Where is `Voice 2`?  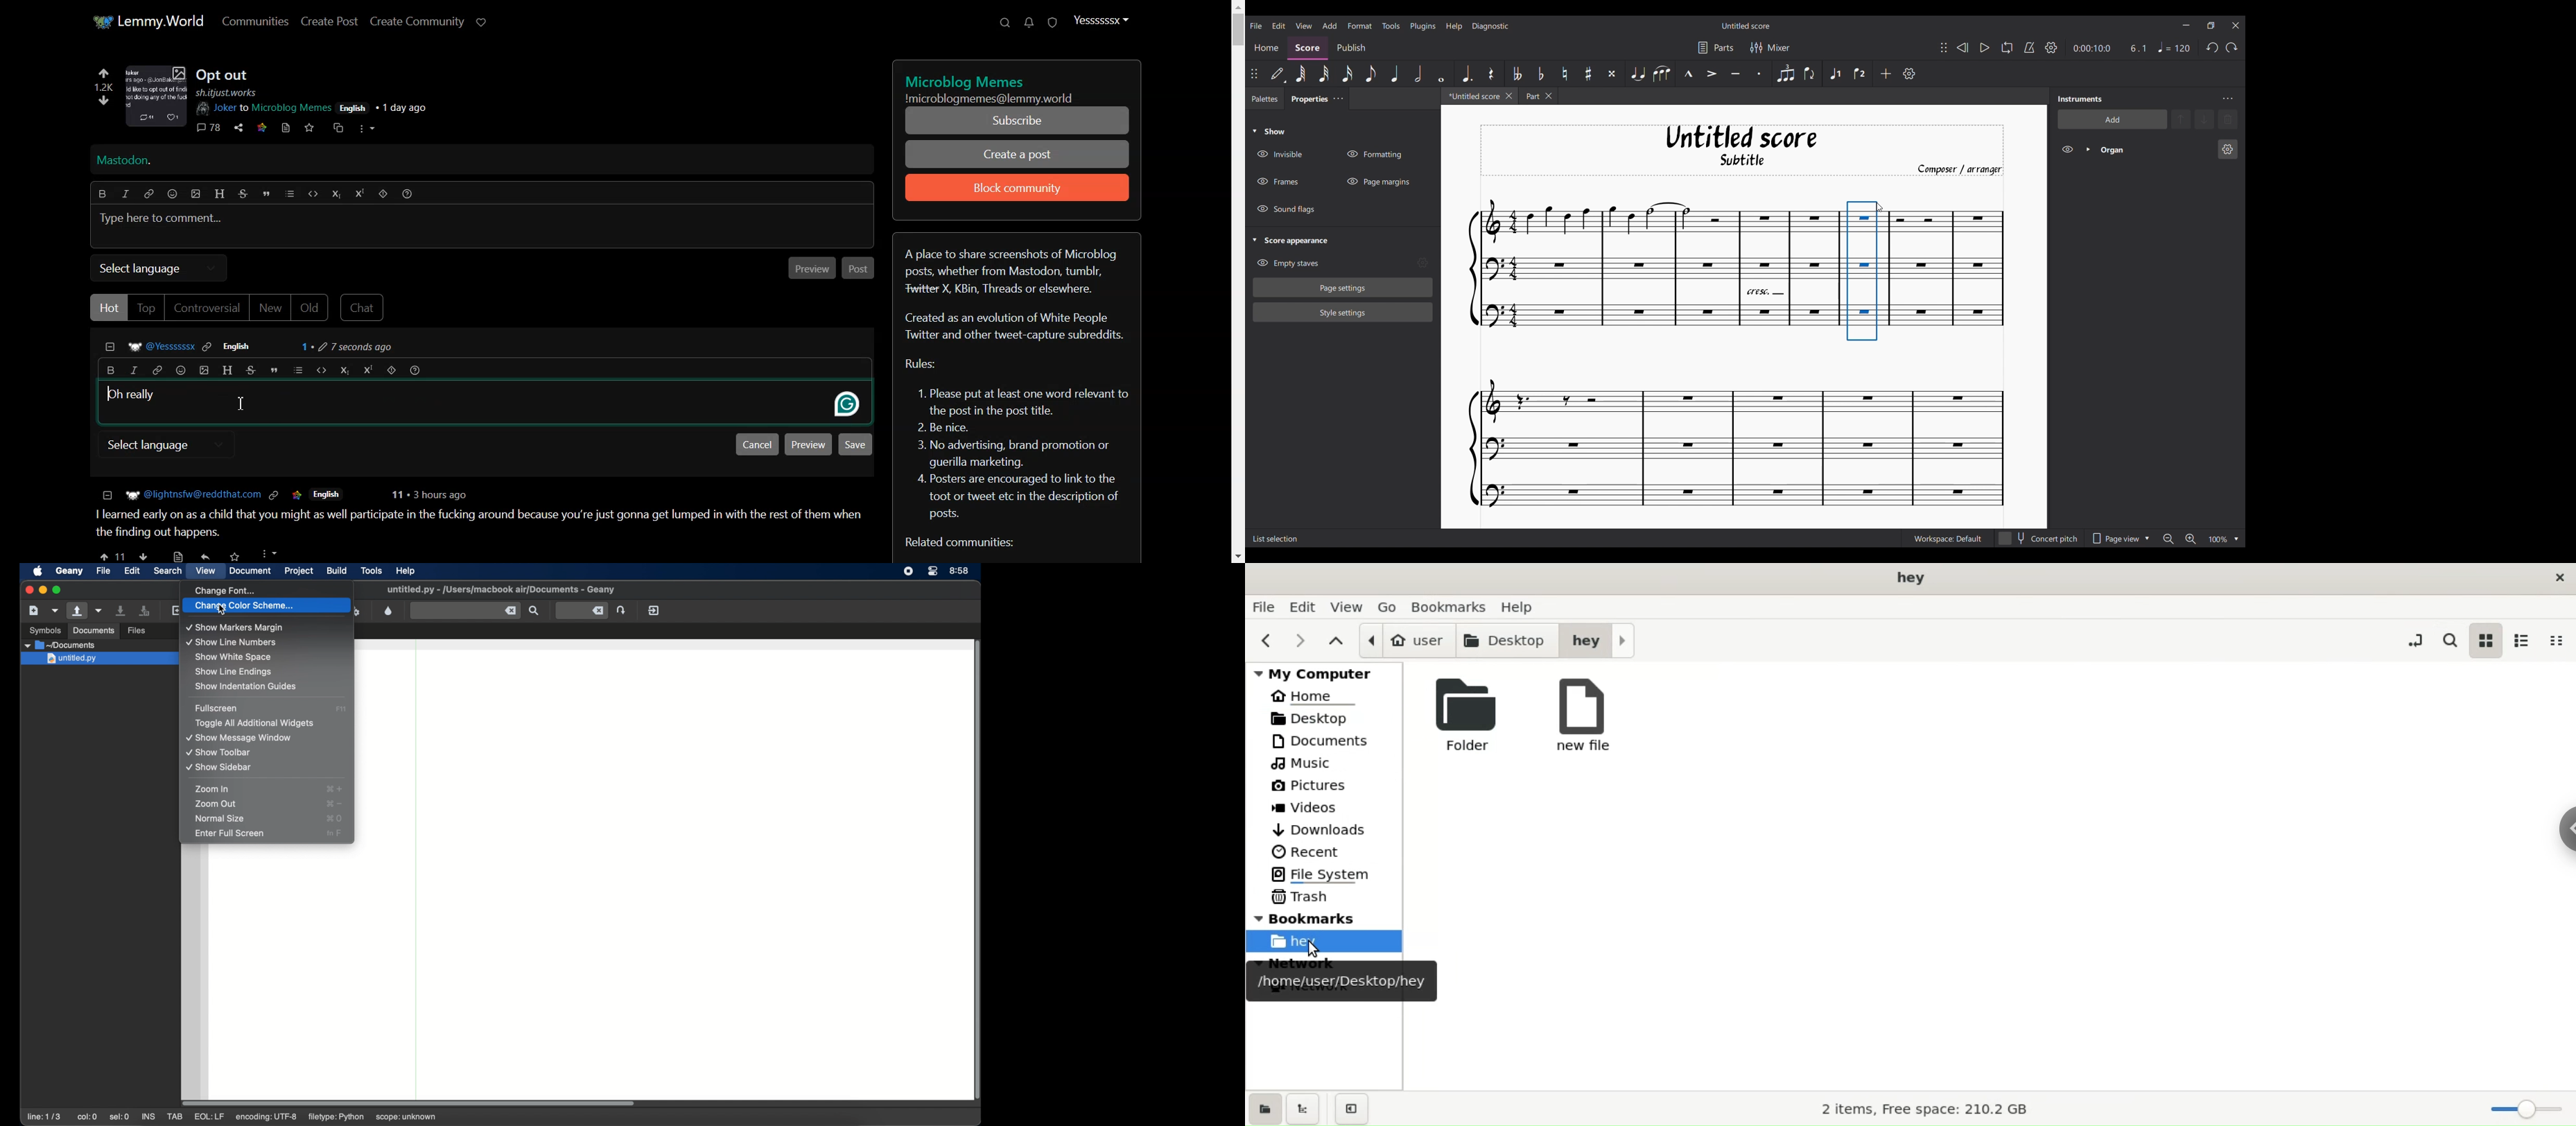 Voice 2 is located at coordinates (1861, 74).